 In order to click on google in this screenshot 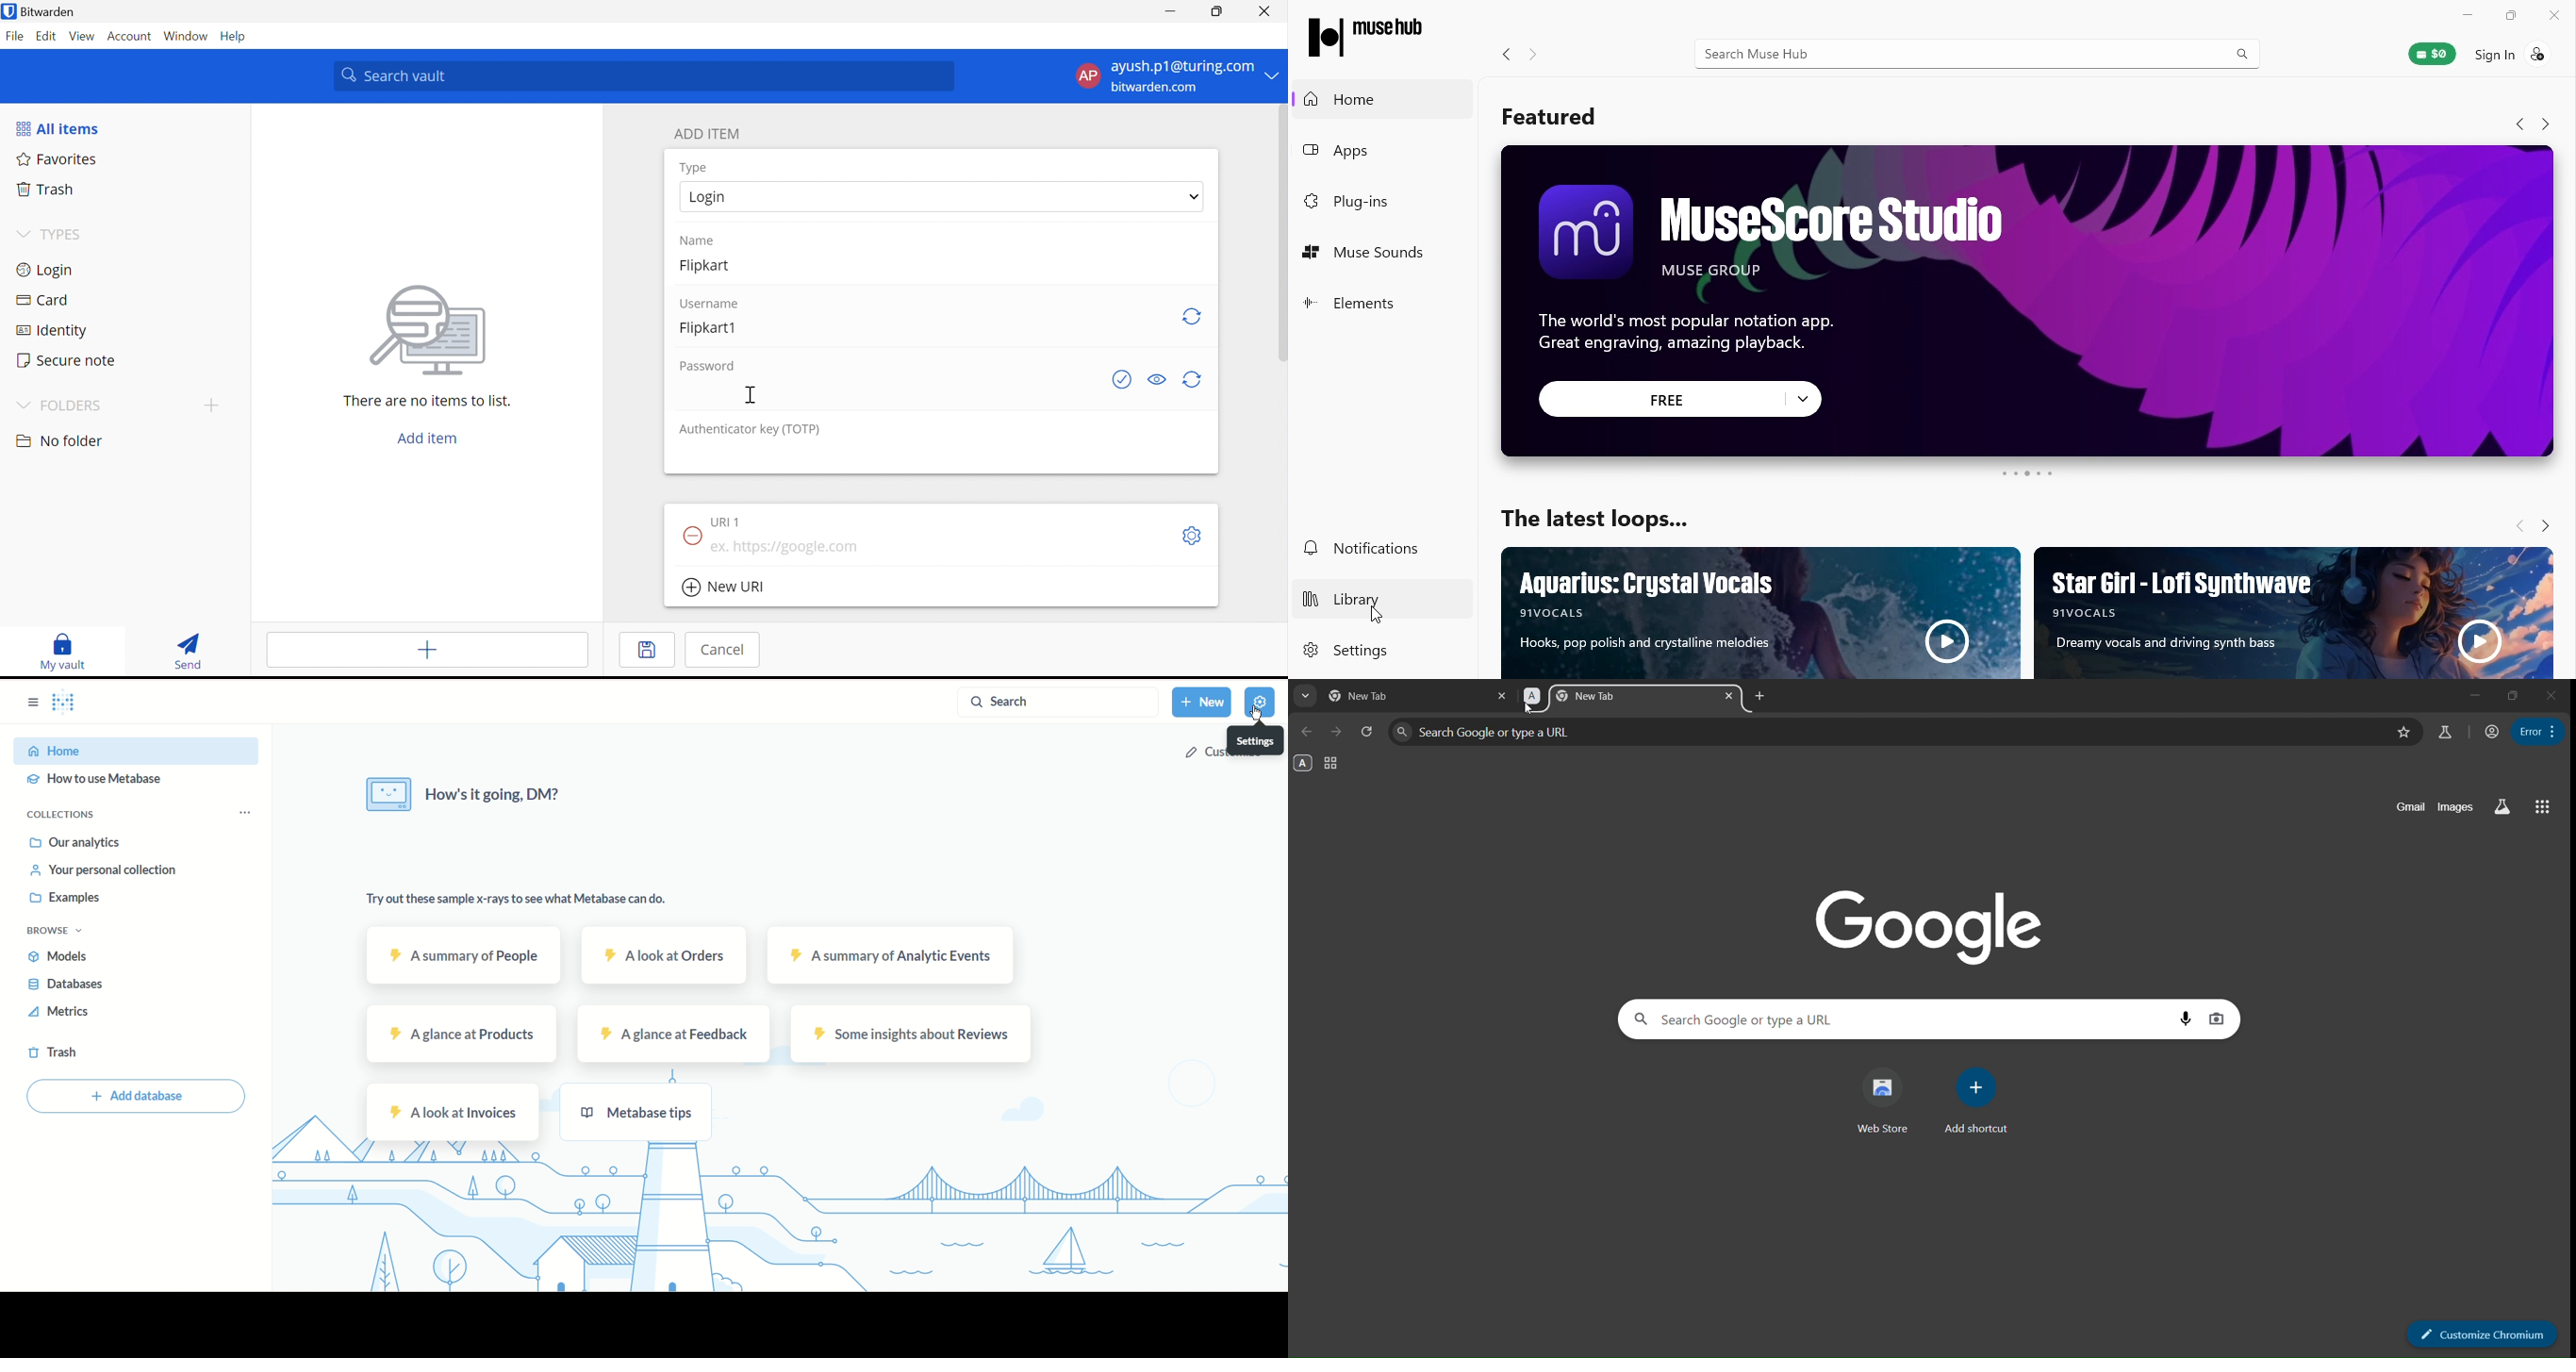, I will do `click(1936, 923)`.